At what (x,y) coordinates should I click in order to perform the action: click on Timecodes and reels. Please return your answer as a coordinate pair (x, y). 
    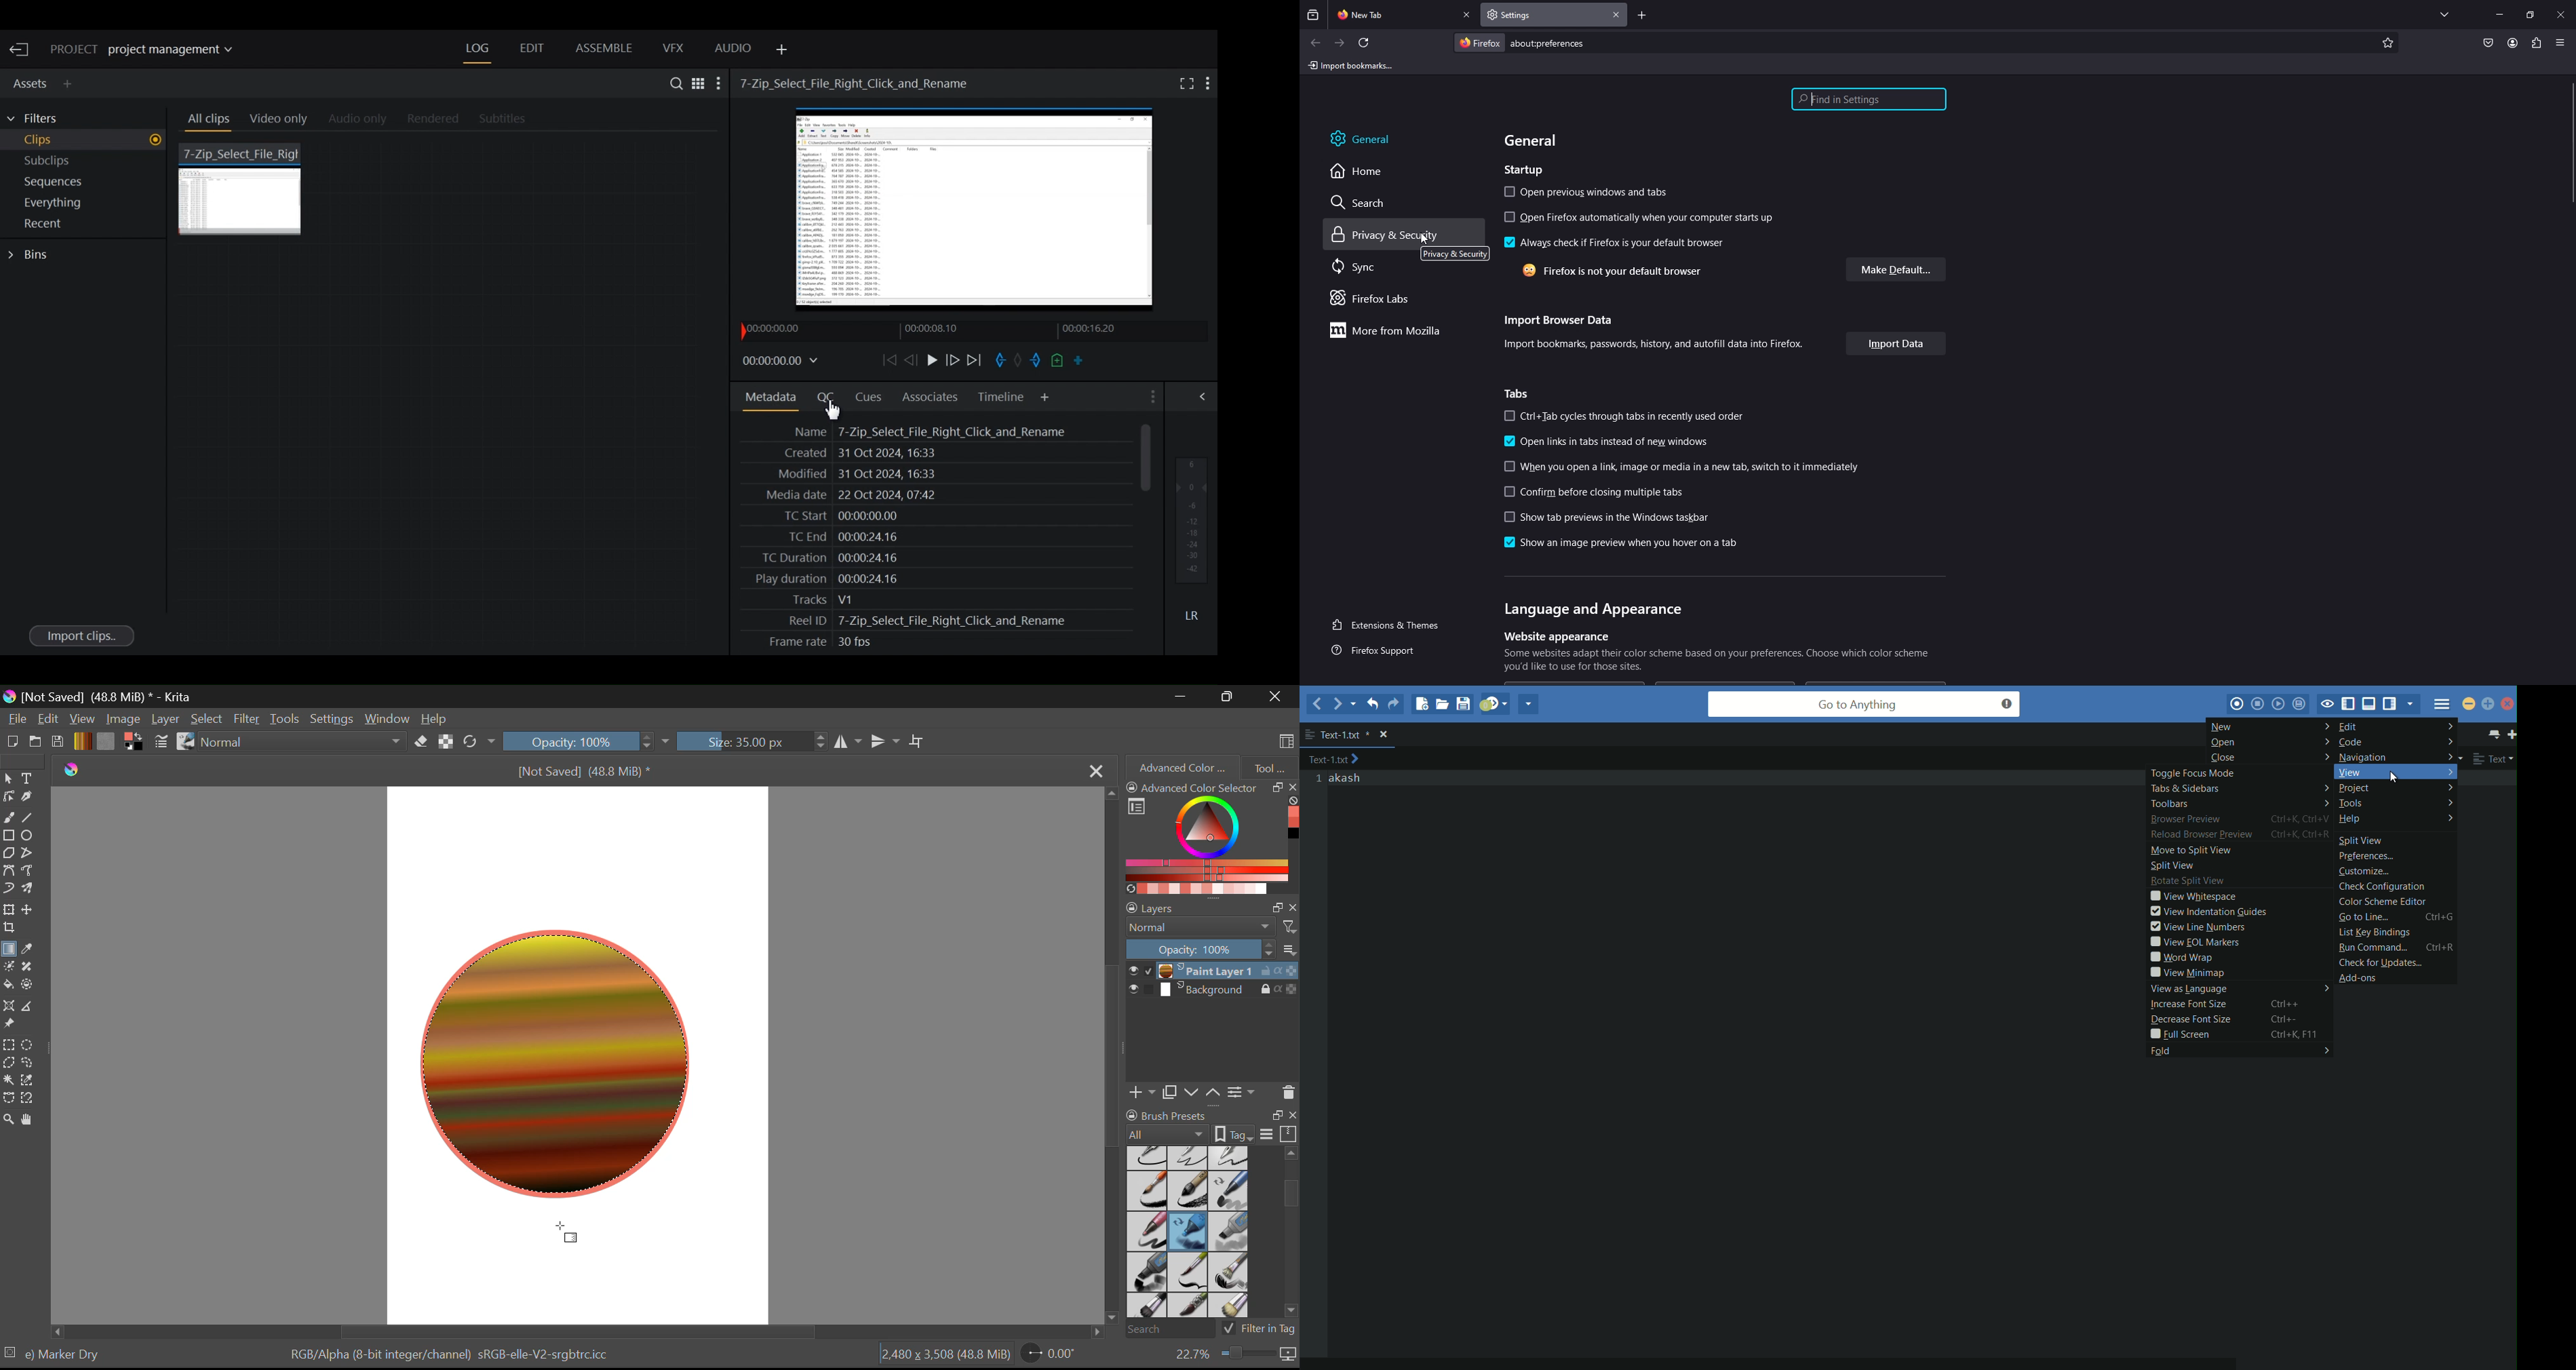
    Looking at the image, I should click on (783, 362).